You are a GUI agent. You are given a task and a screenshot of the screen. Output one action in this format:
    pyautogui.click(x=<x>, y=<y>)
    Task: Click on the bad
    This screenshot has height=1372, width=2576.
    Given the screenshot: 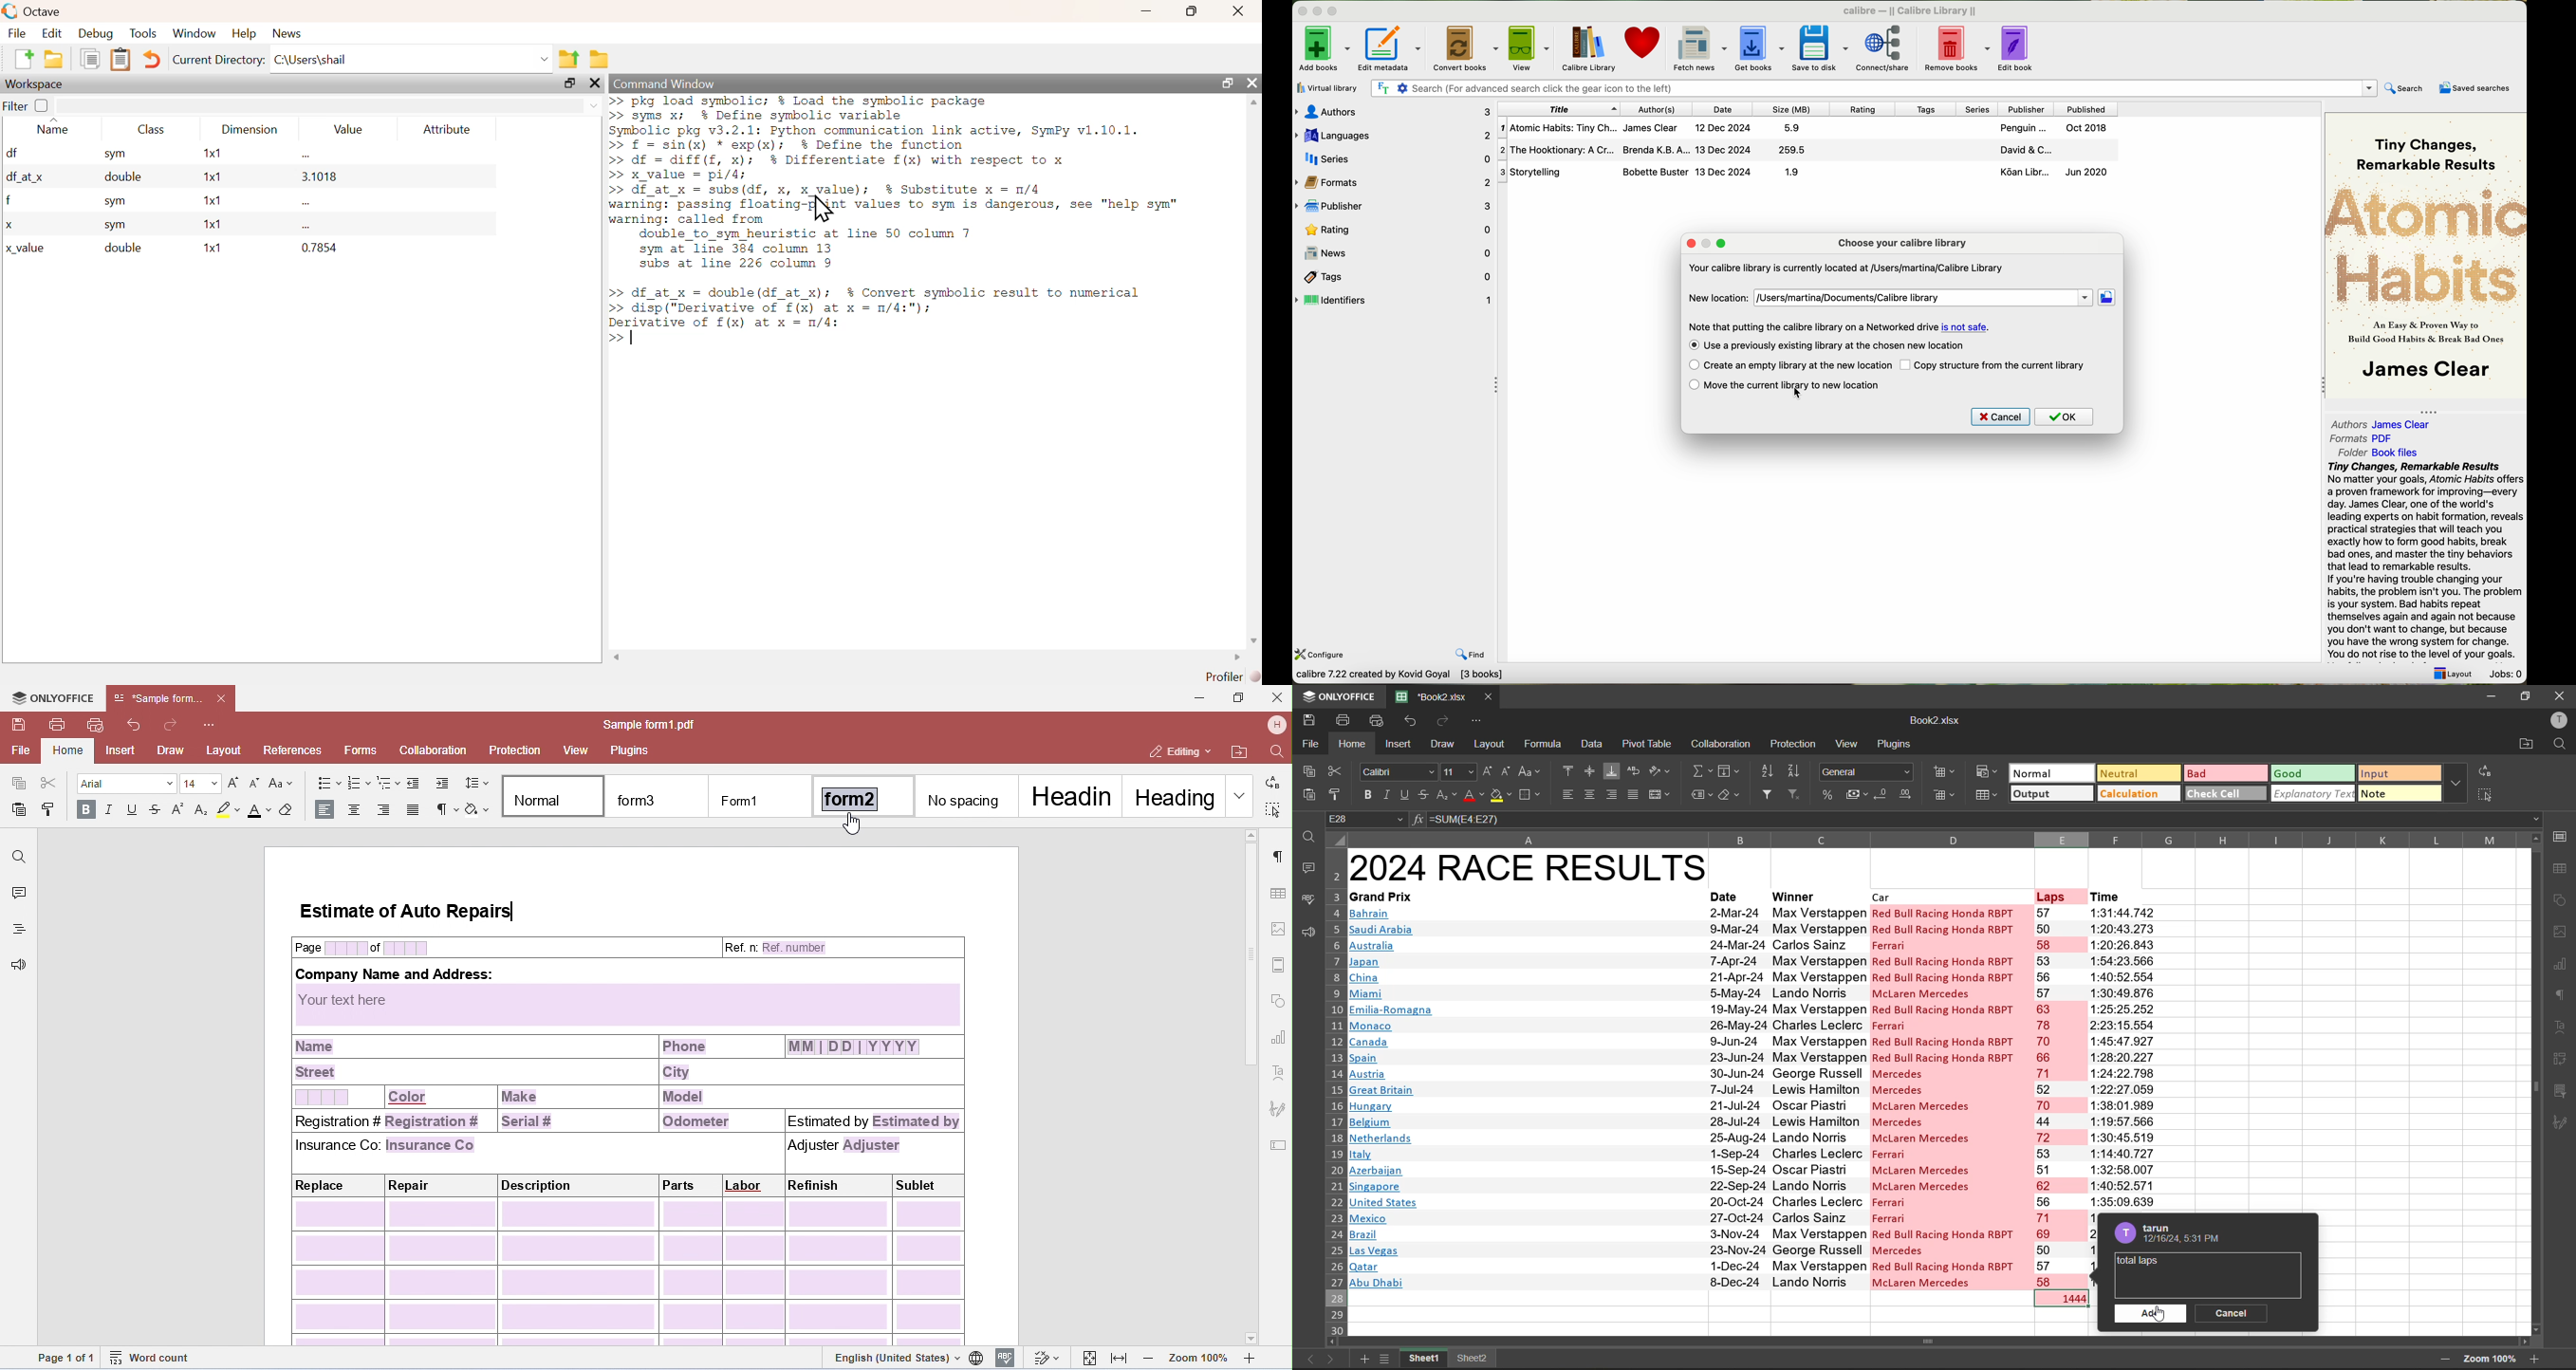 What is the action you would take?
    pyautogui.click(x=2225, y=773)
    